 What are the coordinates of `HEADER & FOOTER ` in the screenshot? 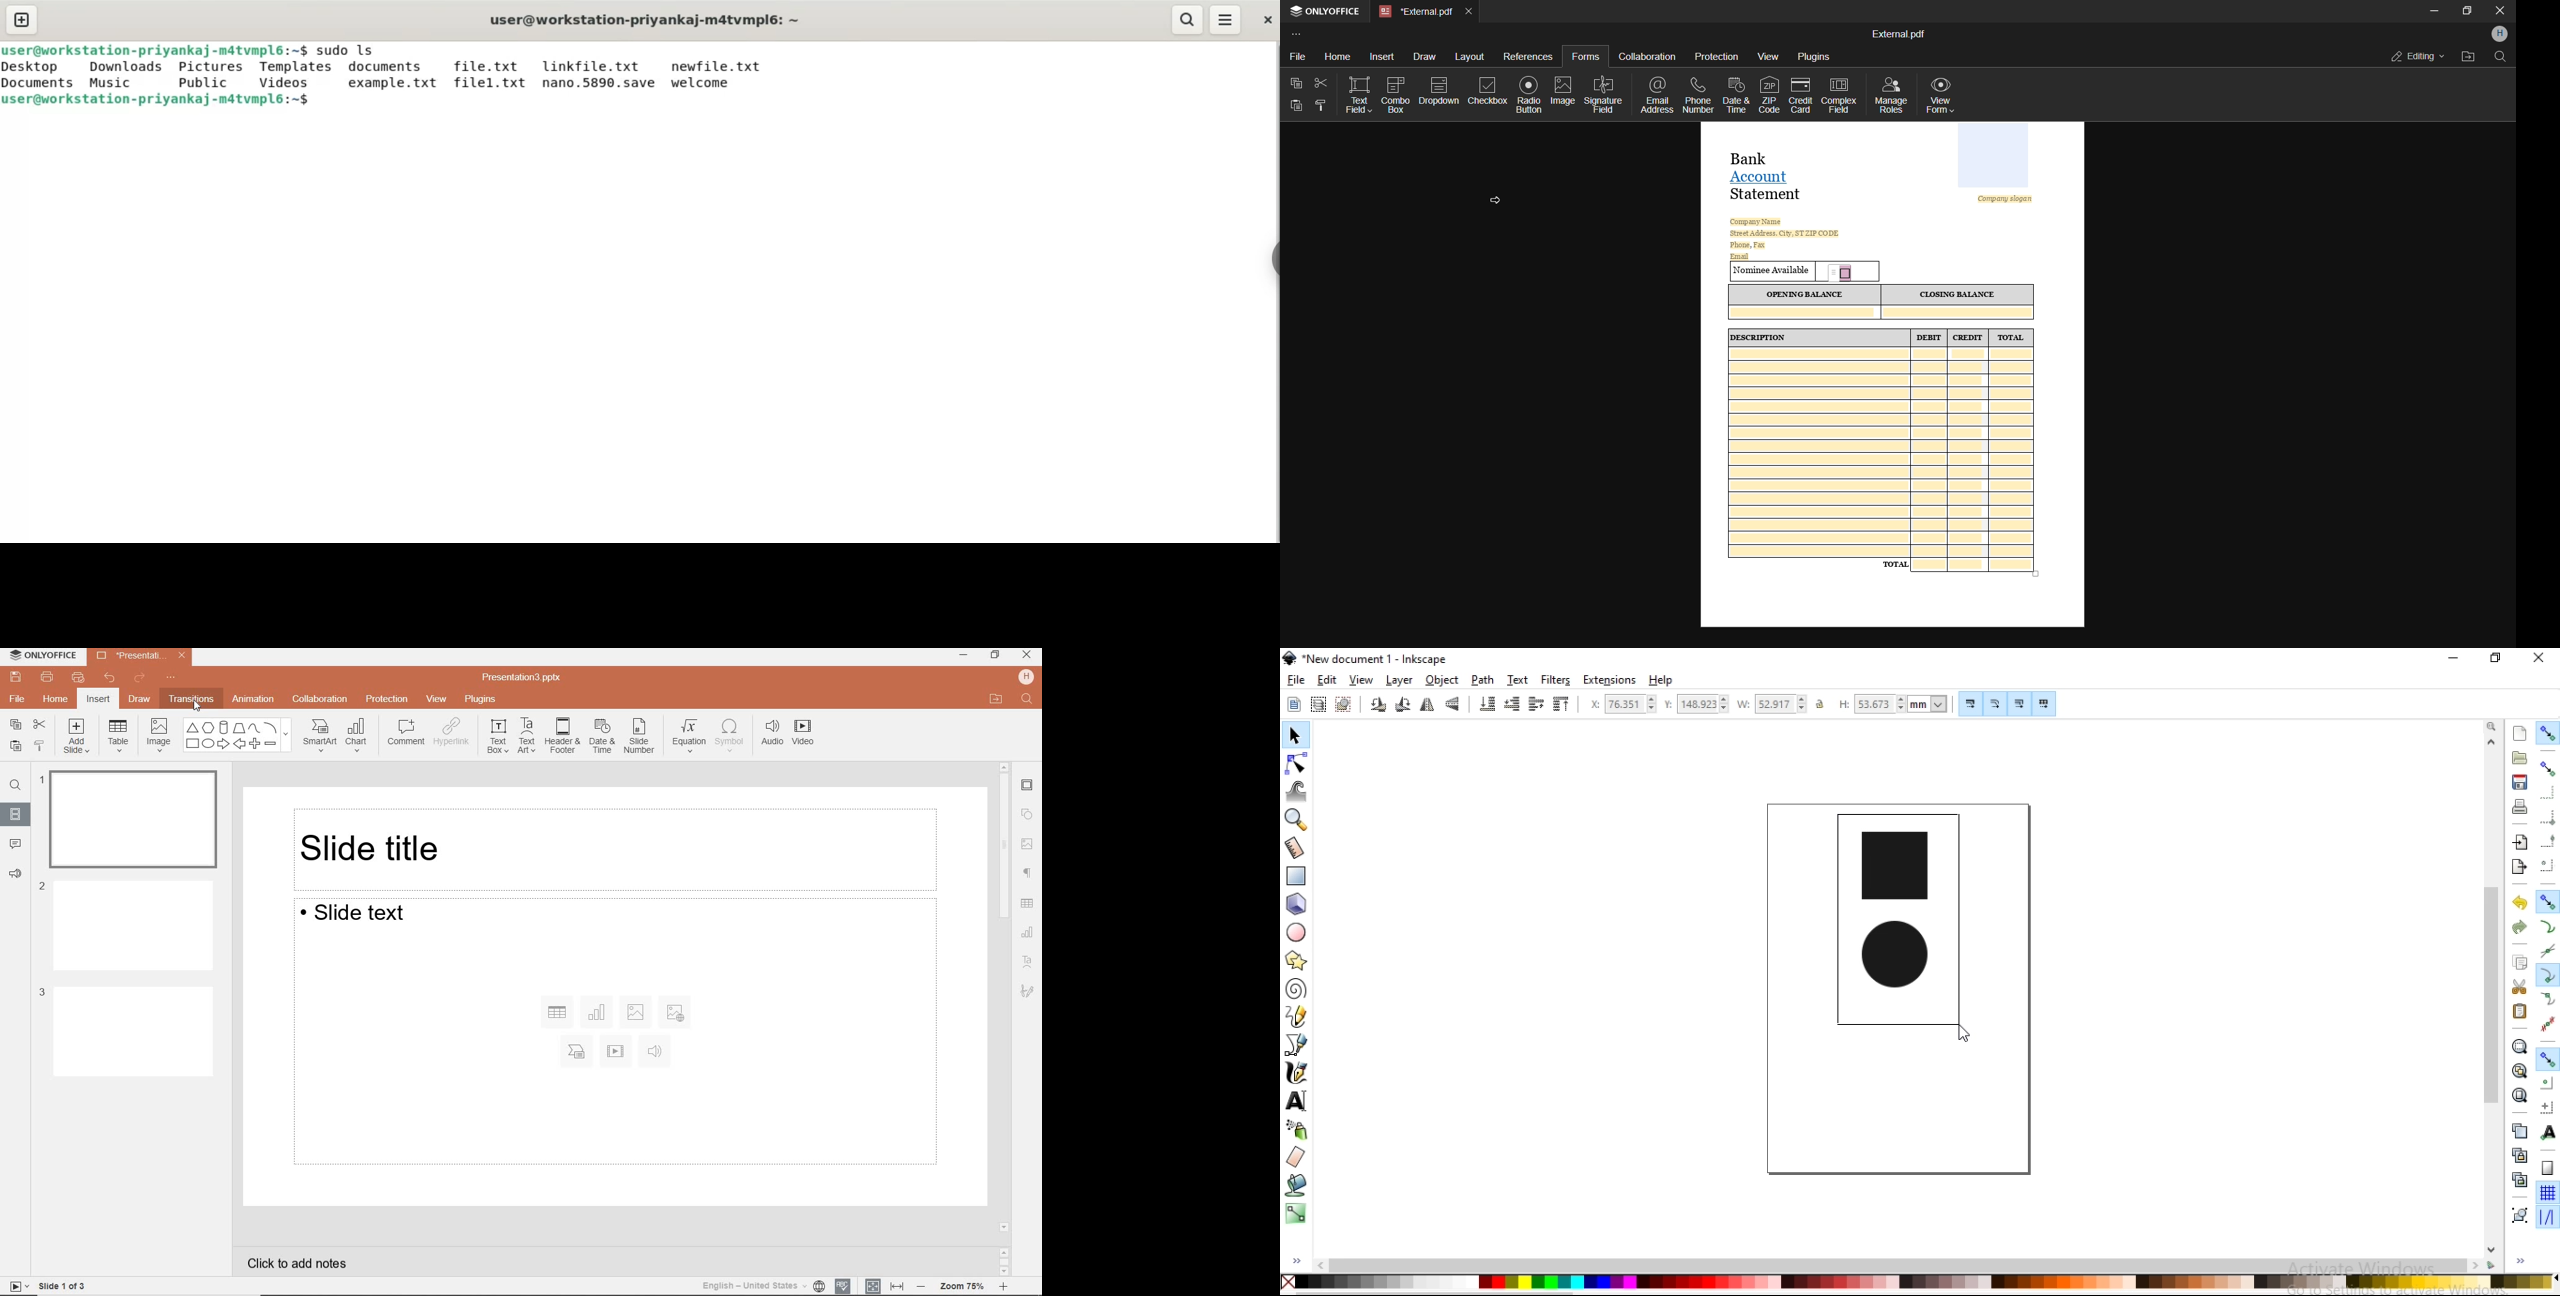 It's located at (562, 737).